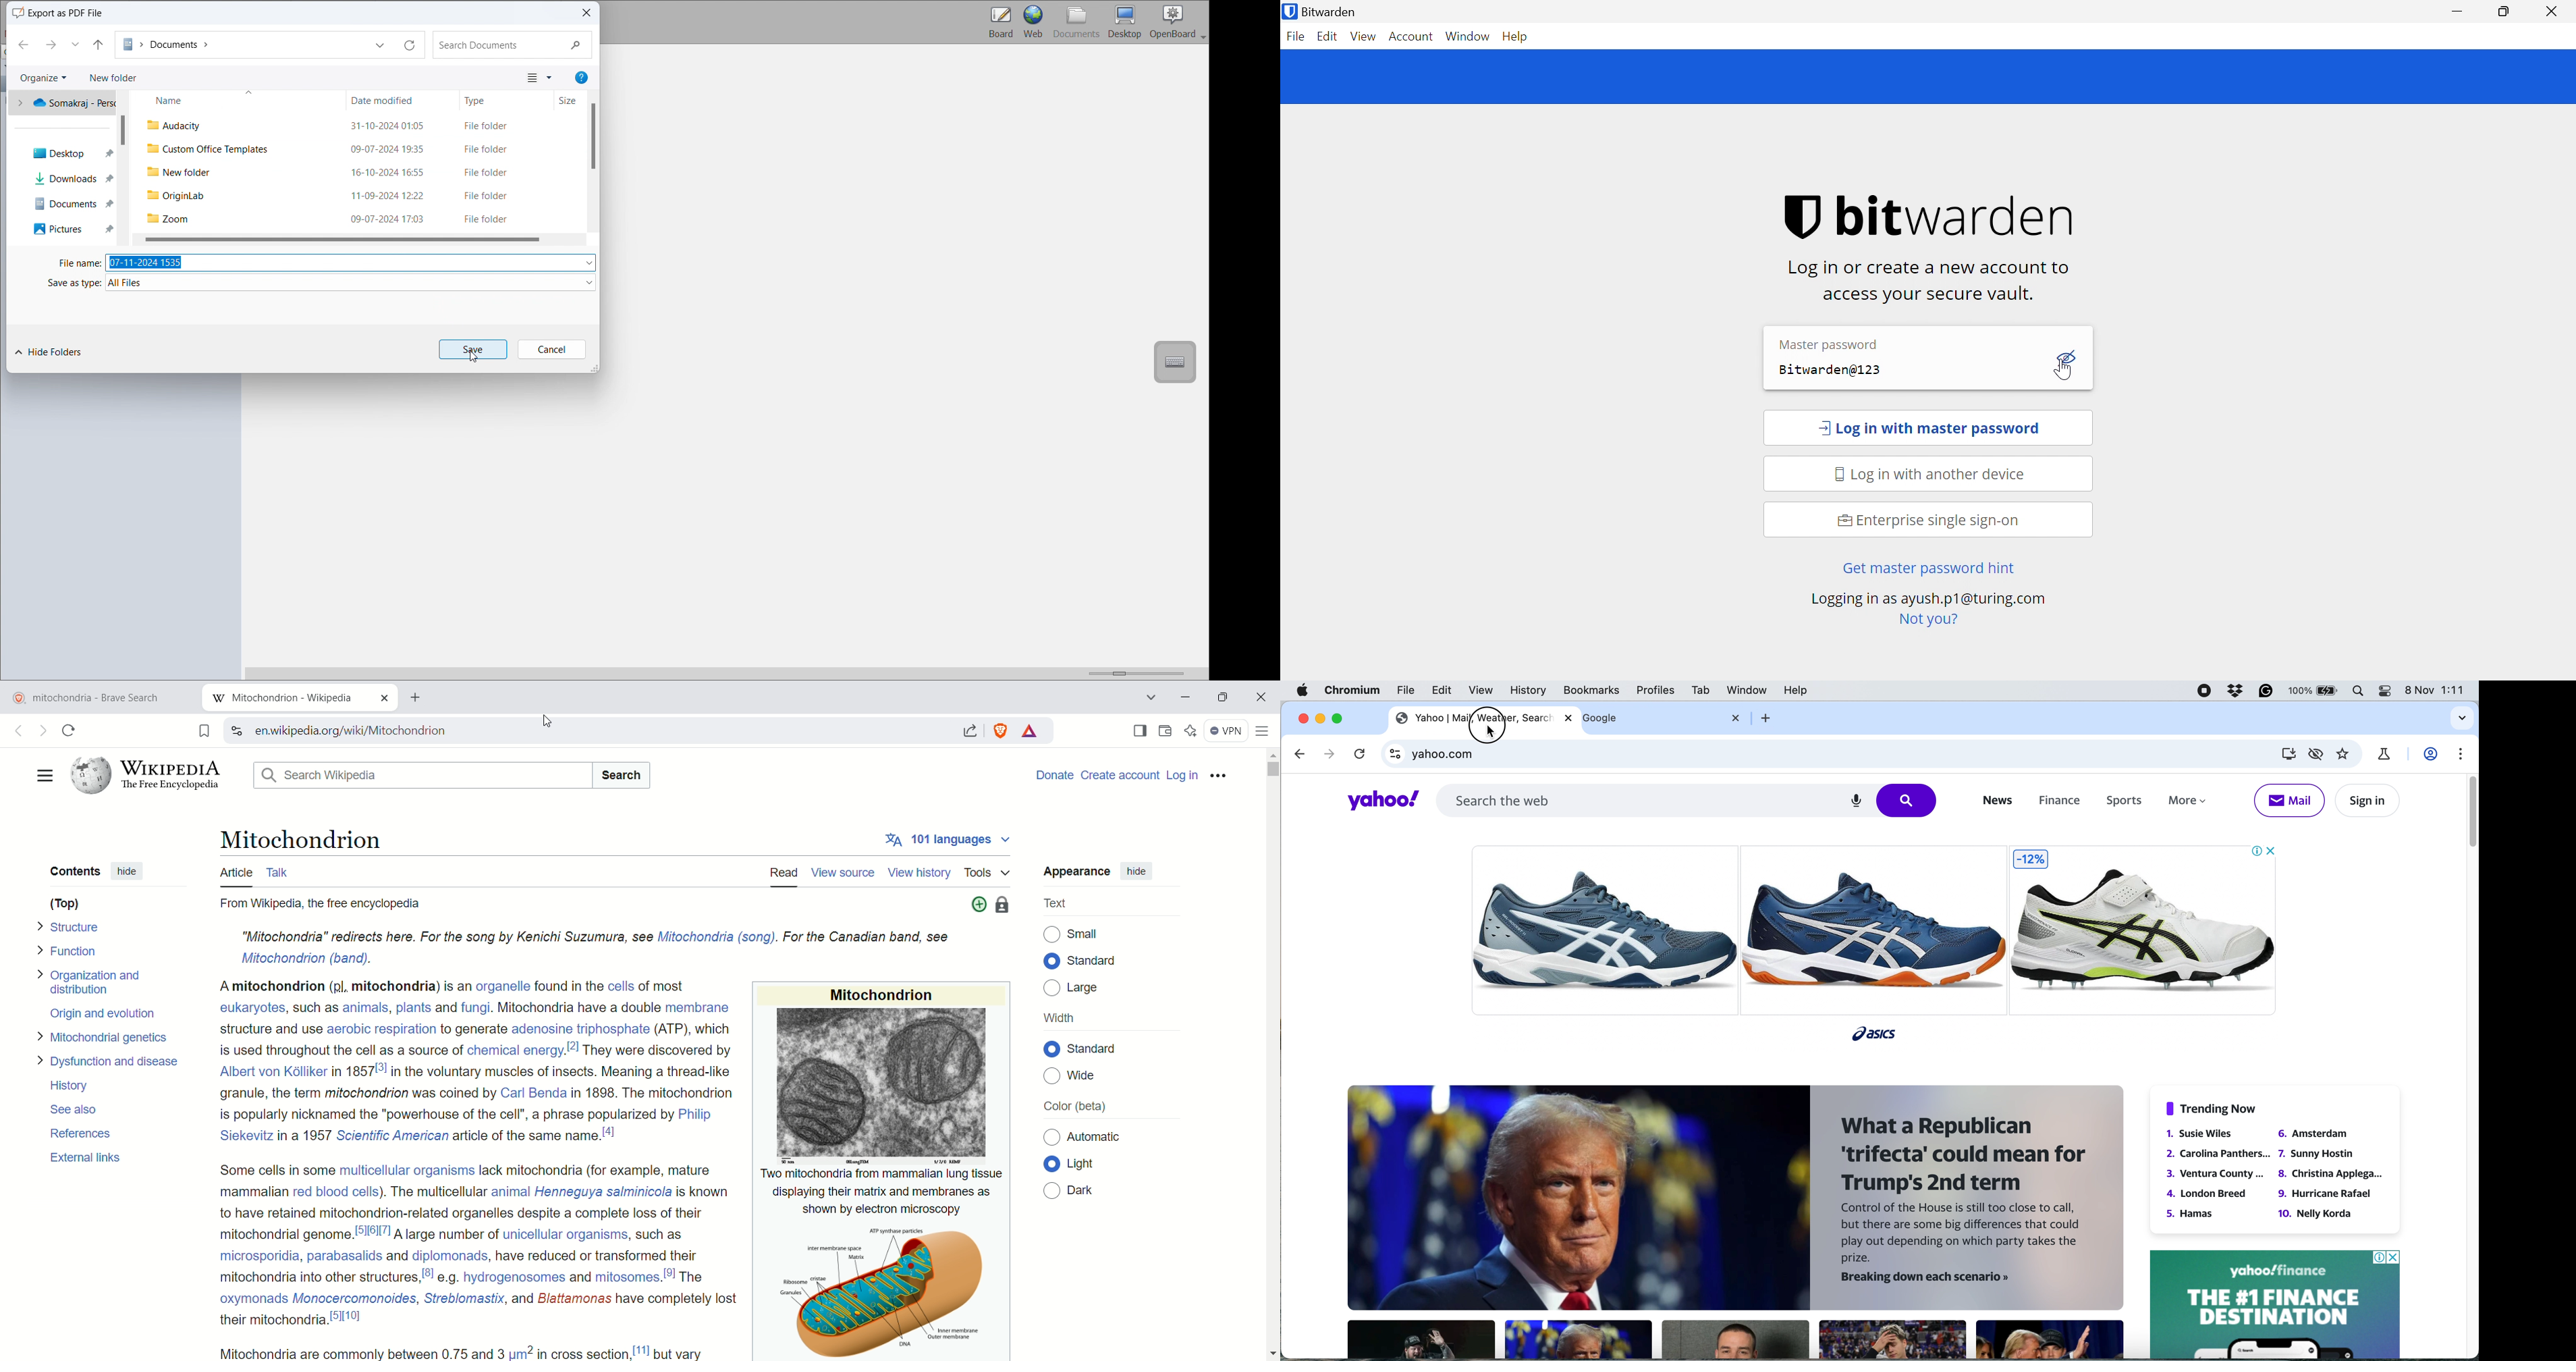 This screenshot has width=2576, height=1372. I want to click on view, so click(1482, 691).